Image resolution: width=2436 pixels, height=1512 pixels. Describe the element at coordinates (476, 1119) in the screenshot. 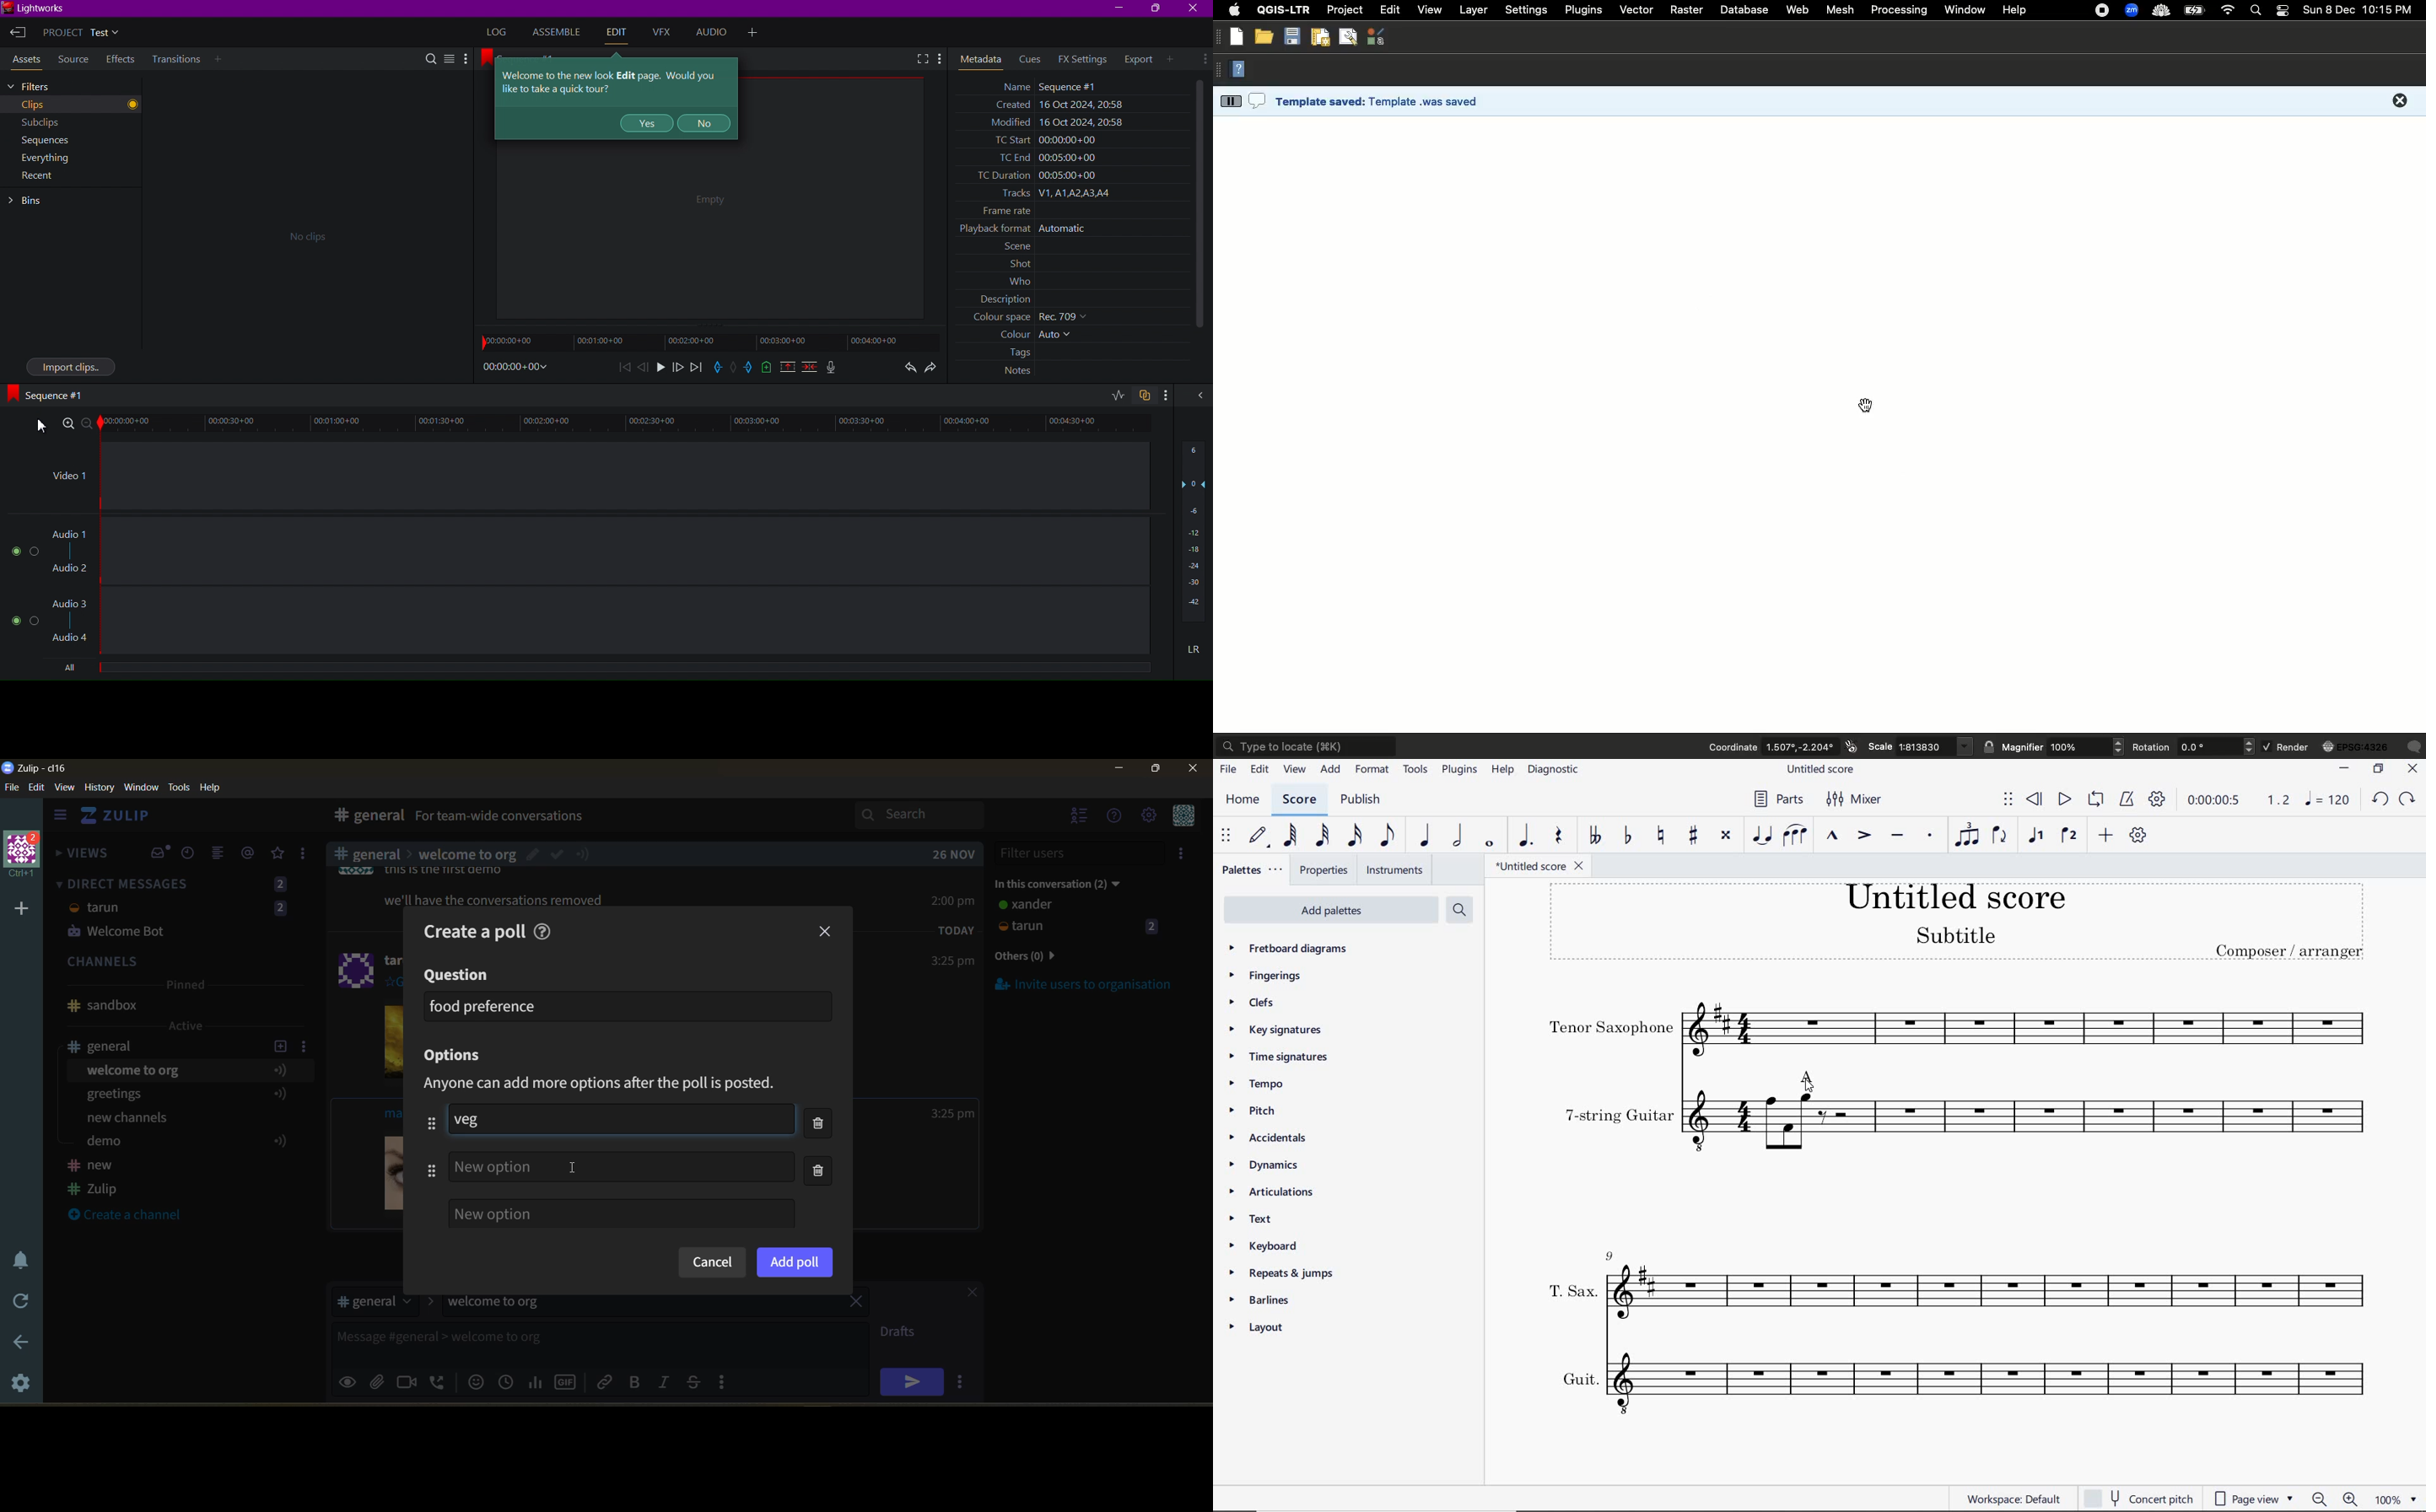

I see `option a (veg)` at that location.